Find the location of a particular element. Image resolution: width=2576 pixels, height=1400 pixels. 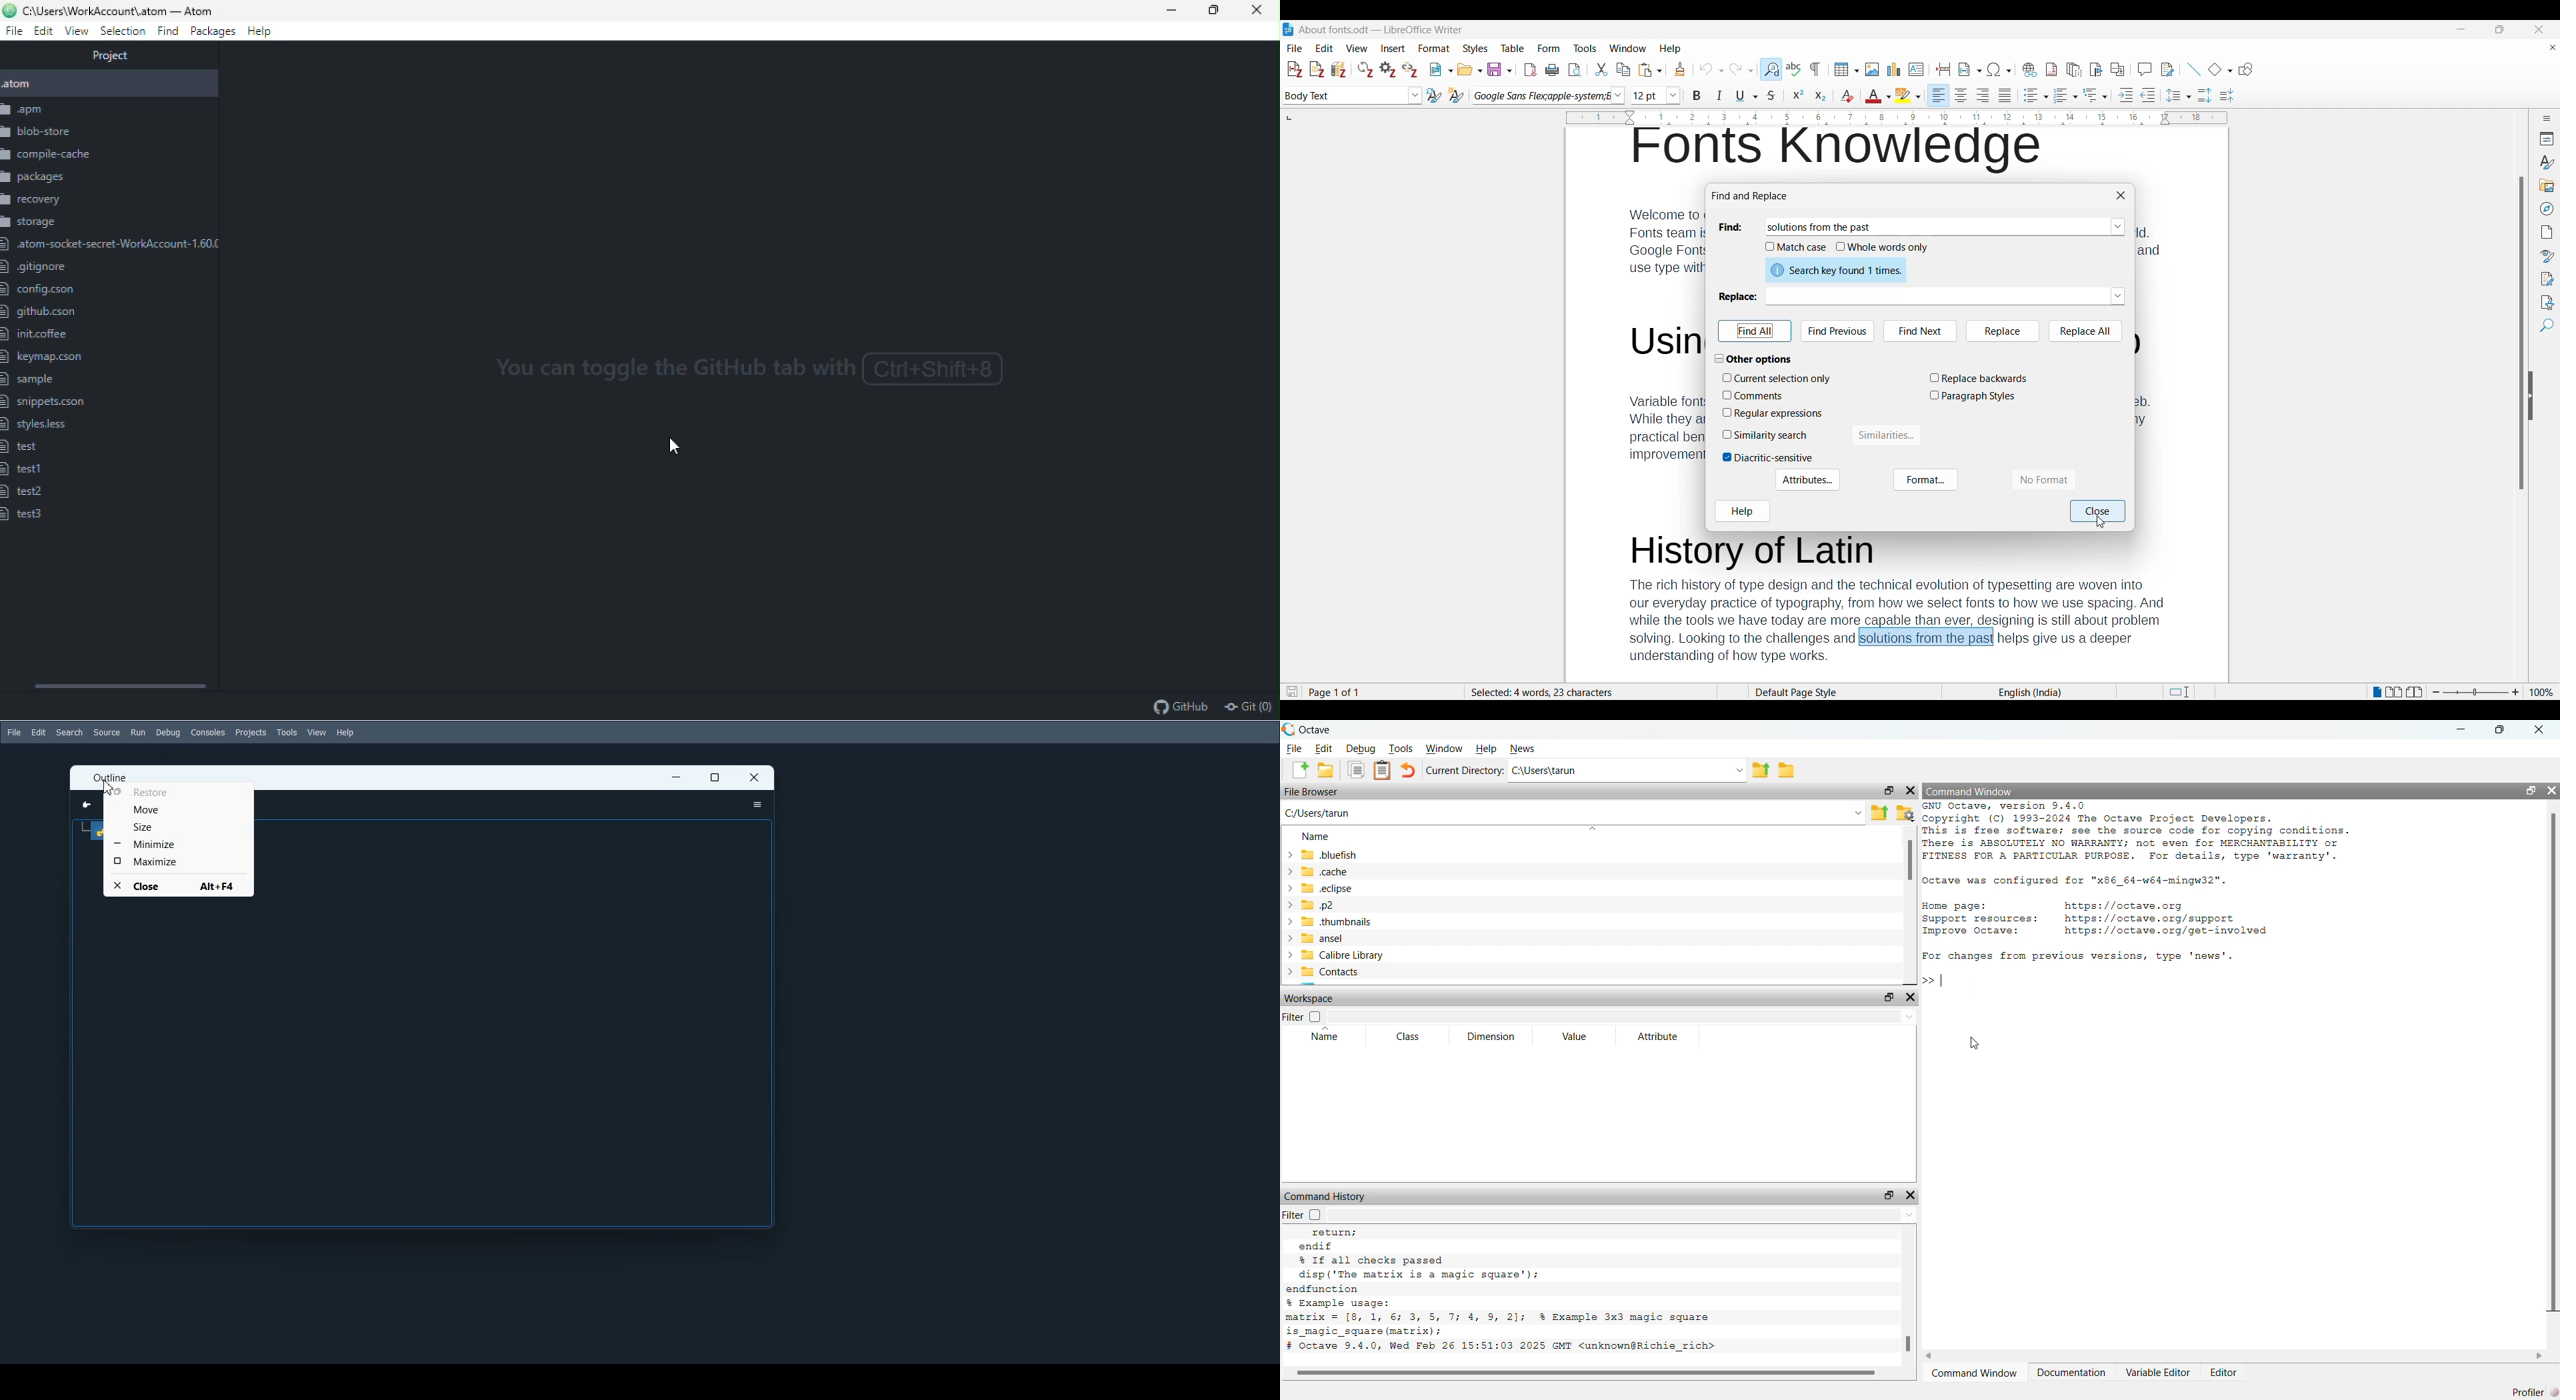

Software and project name is located at coordinates (1381, 30).